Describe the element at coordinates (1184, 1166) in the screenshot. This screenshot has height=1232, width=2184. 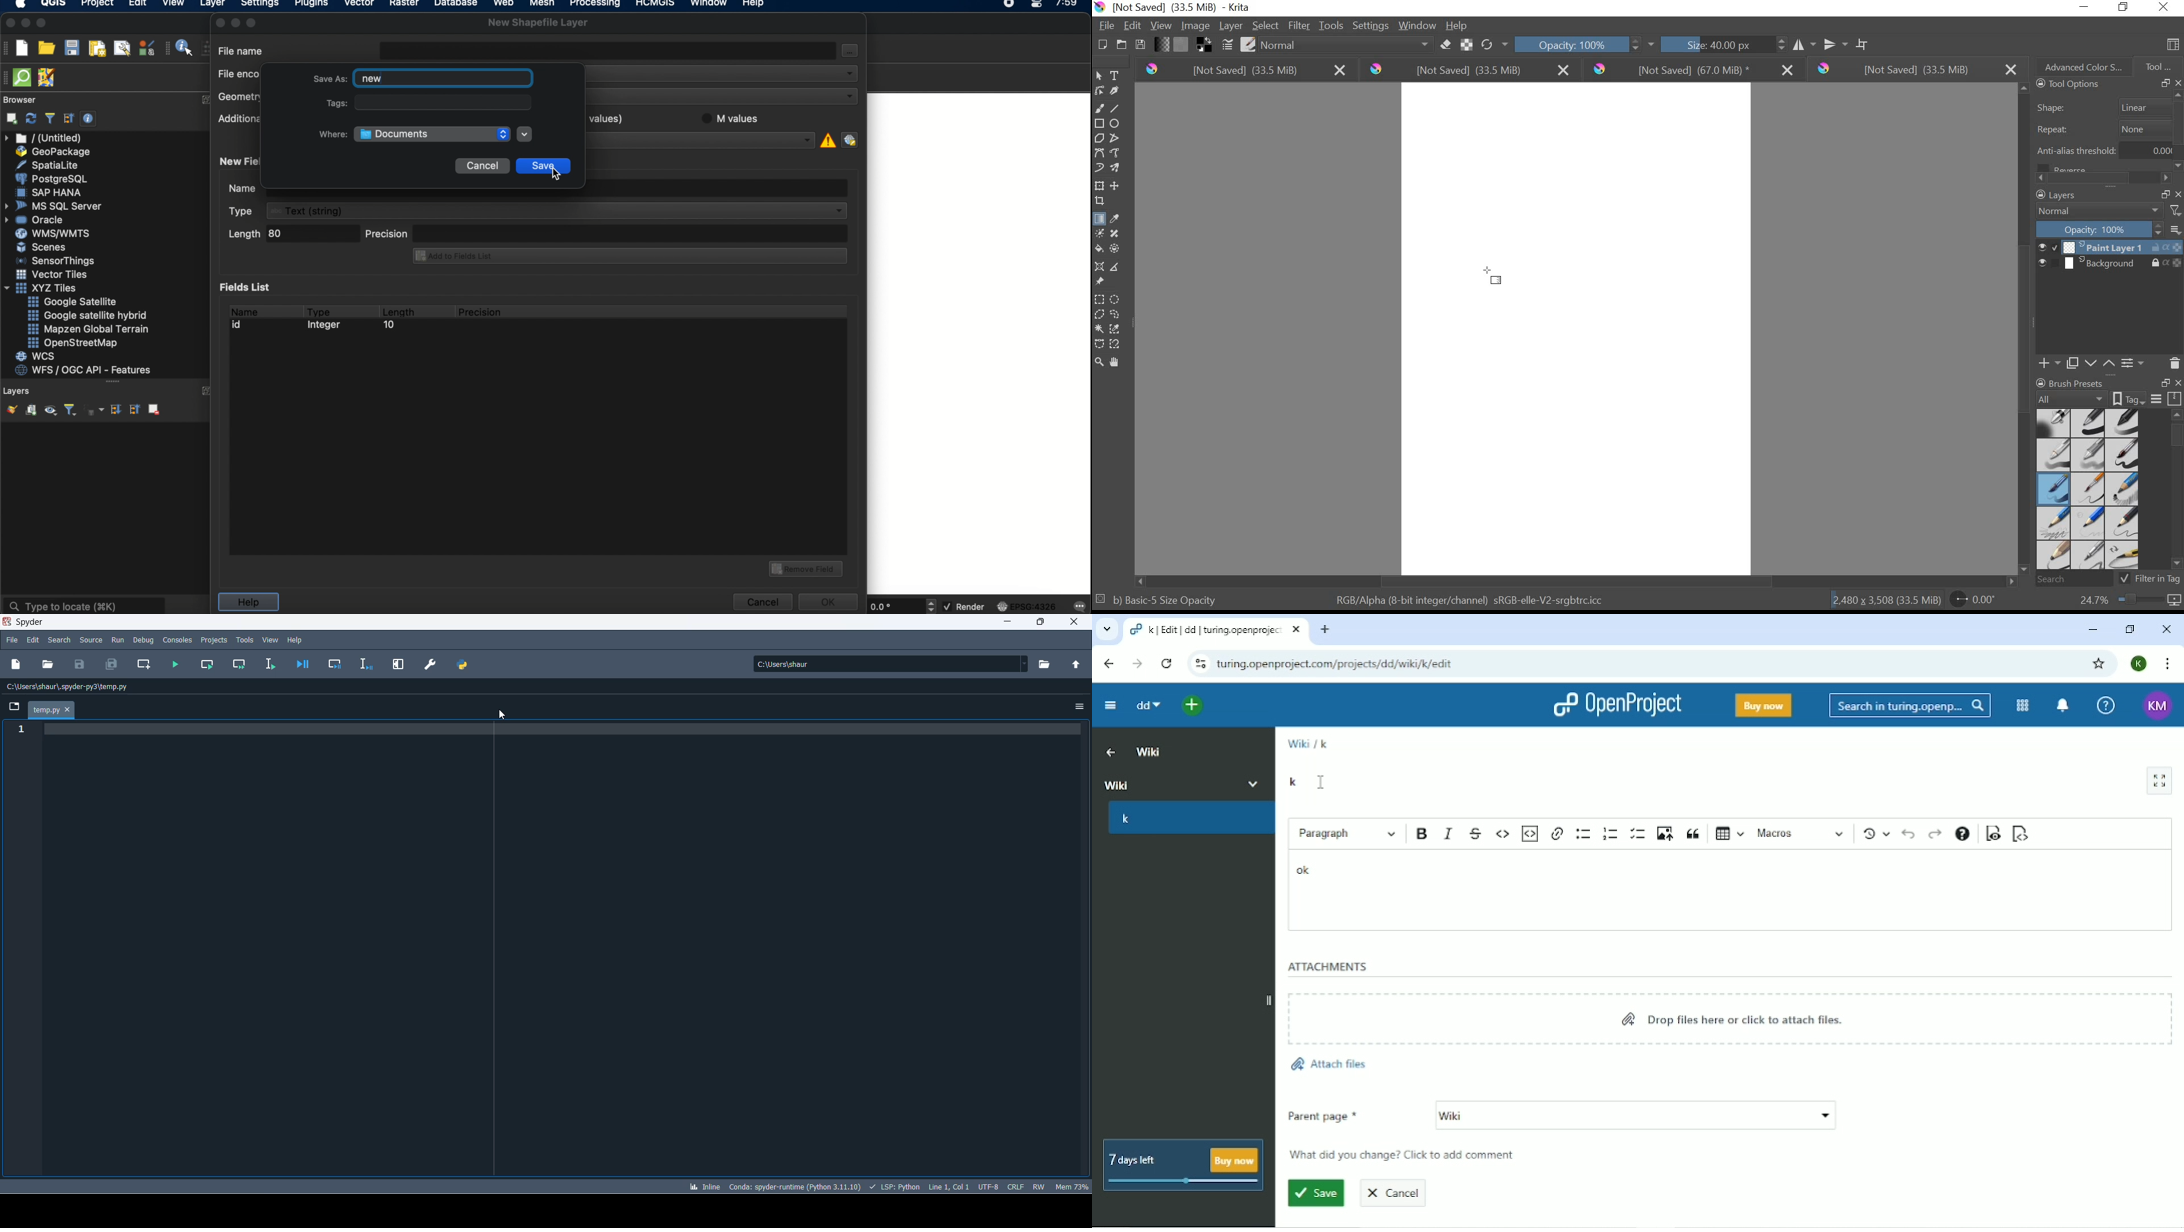
I see `7 days left` at that location.